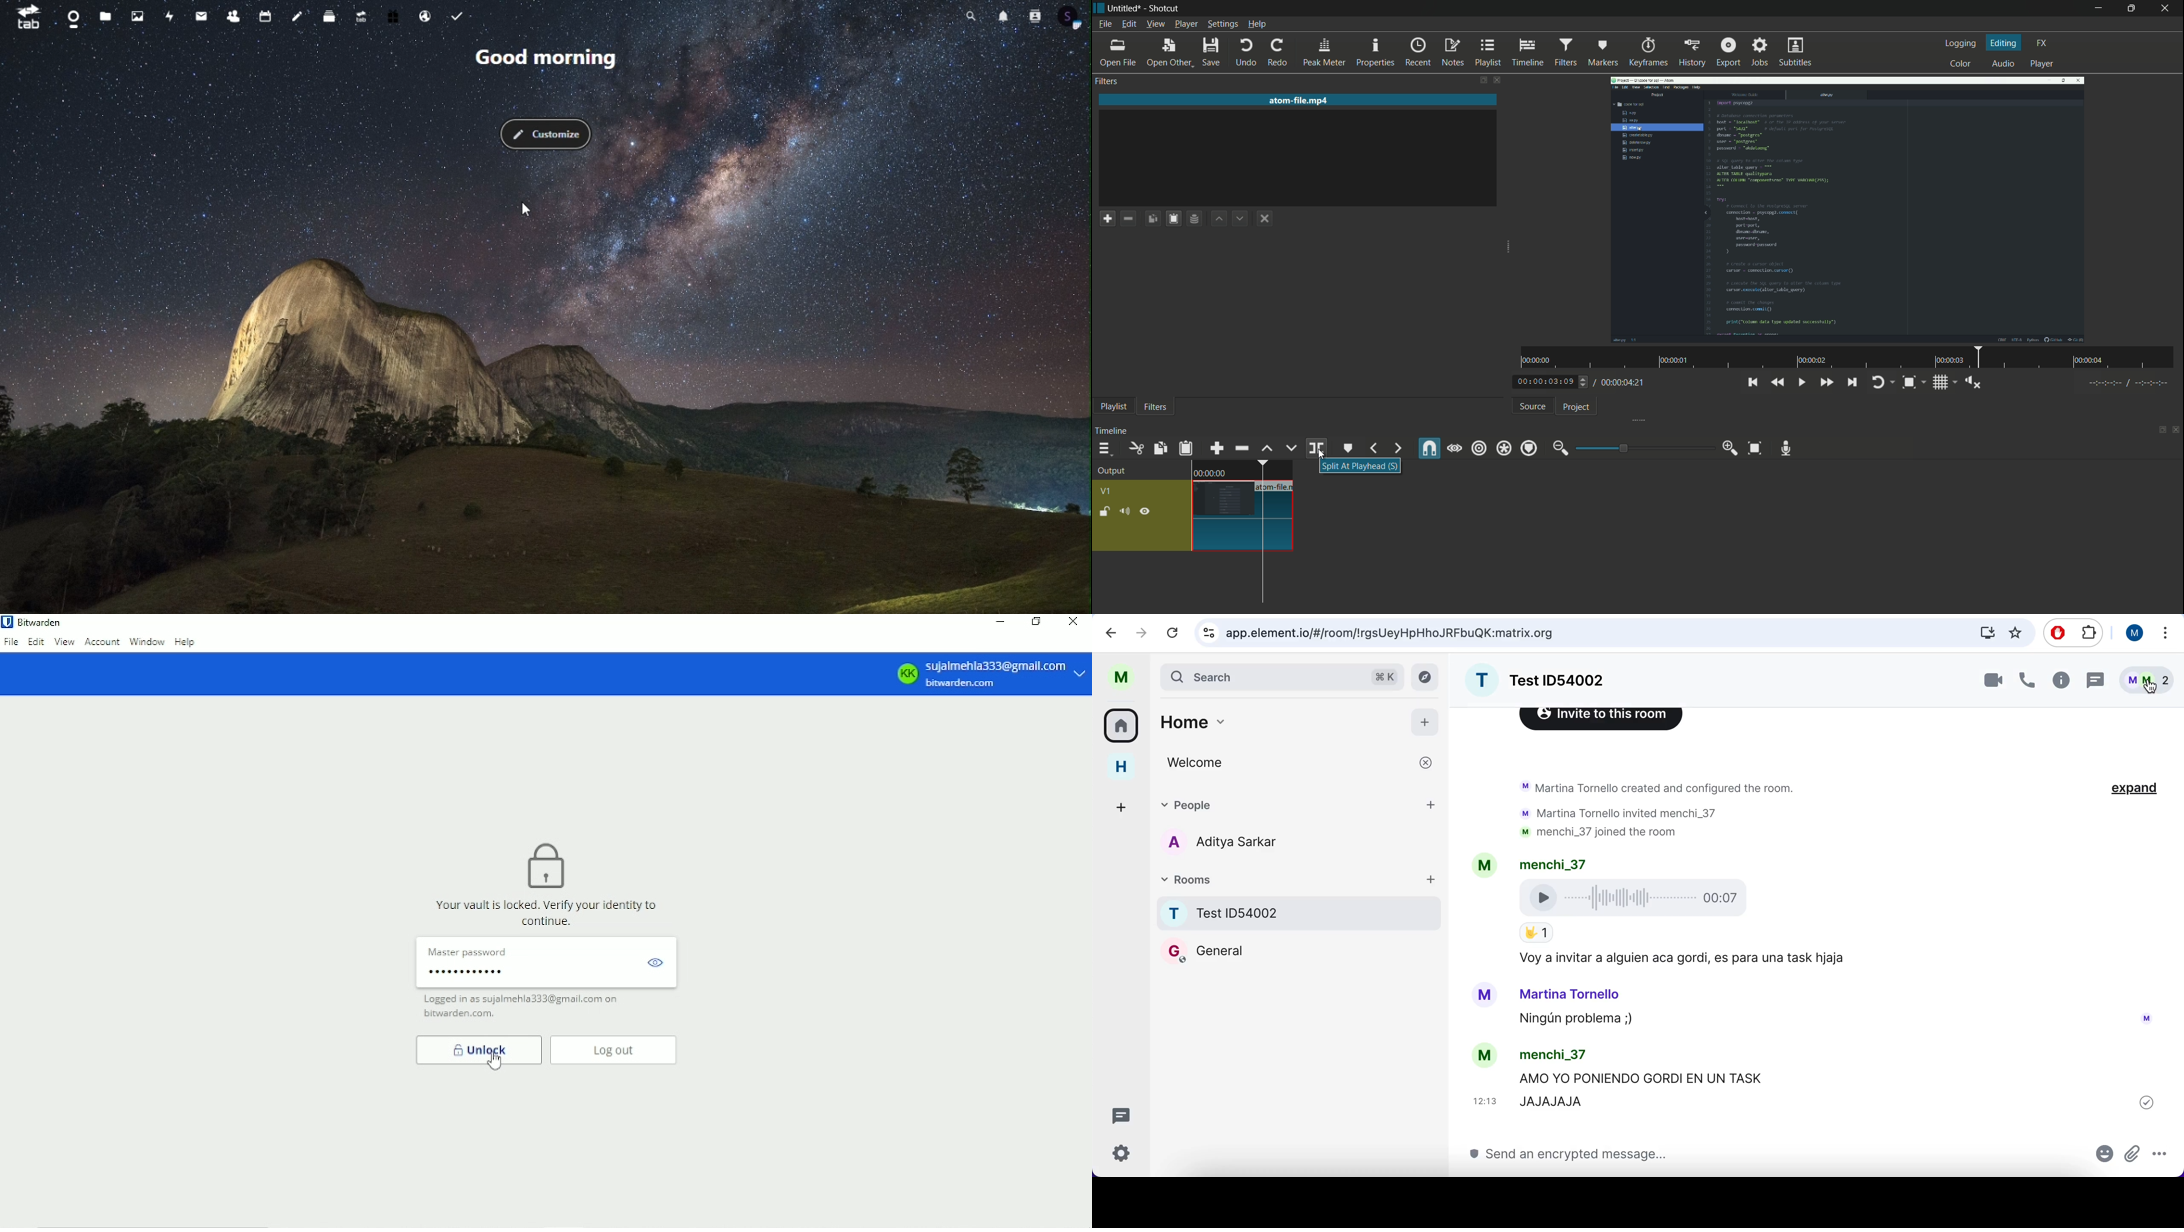 The image size is (2184, 1232). Describe the element at coordinates (1729, 450) in the screenshot. I see `zoom in` at that location.